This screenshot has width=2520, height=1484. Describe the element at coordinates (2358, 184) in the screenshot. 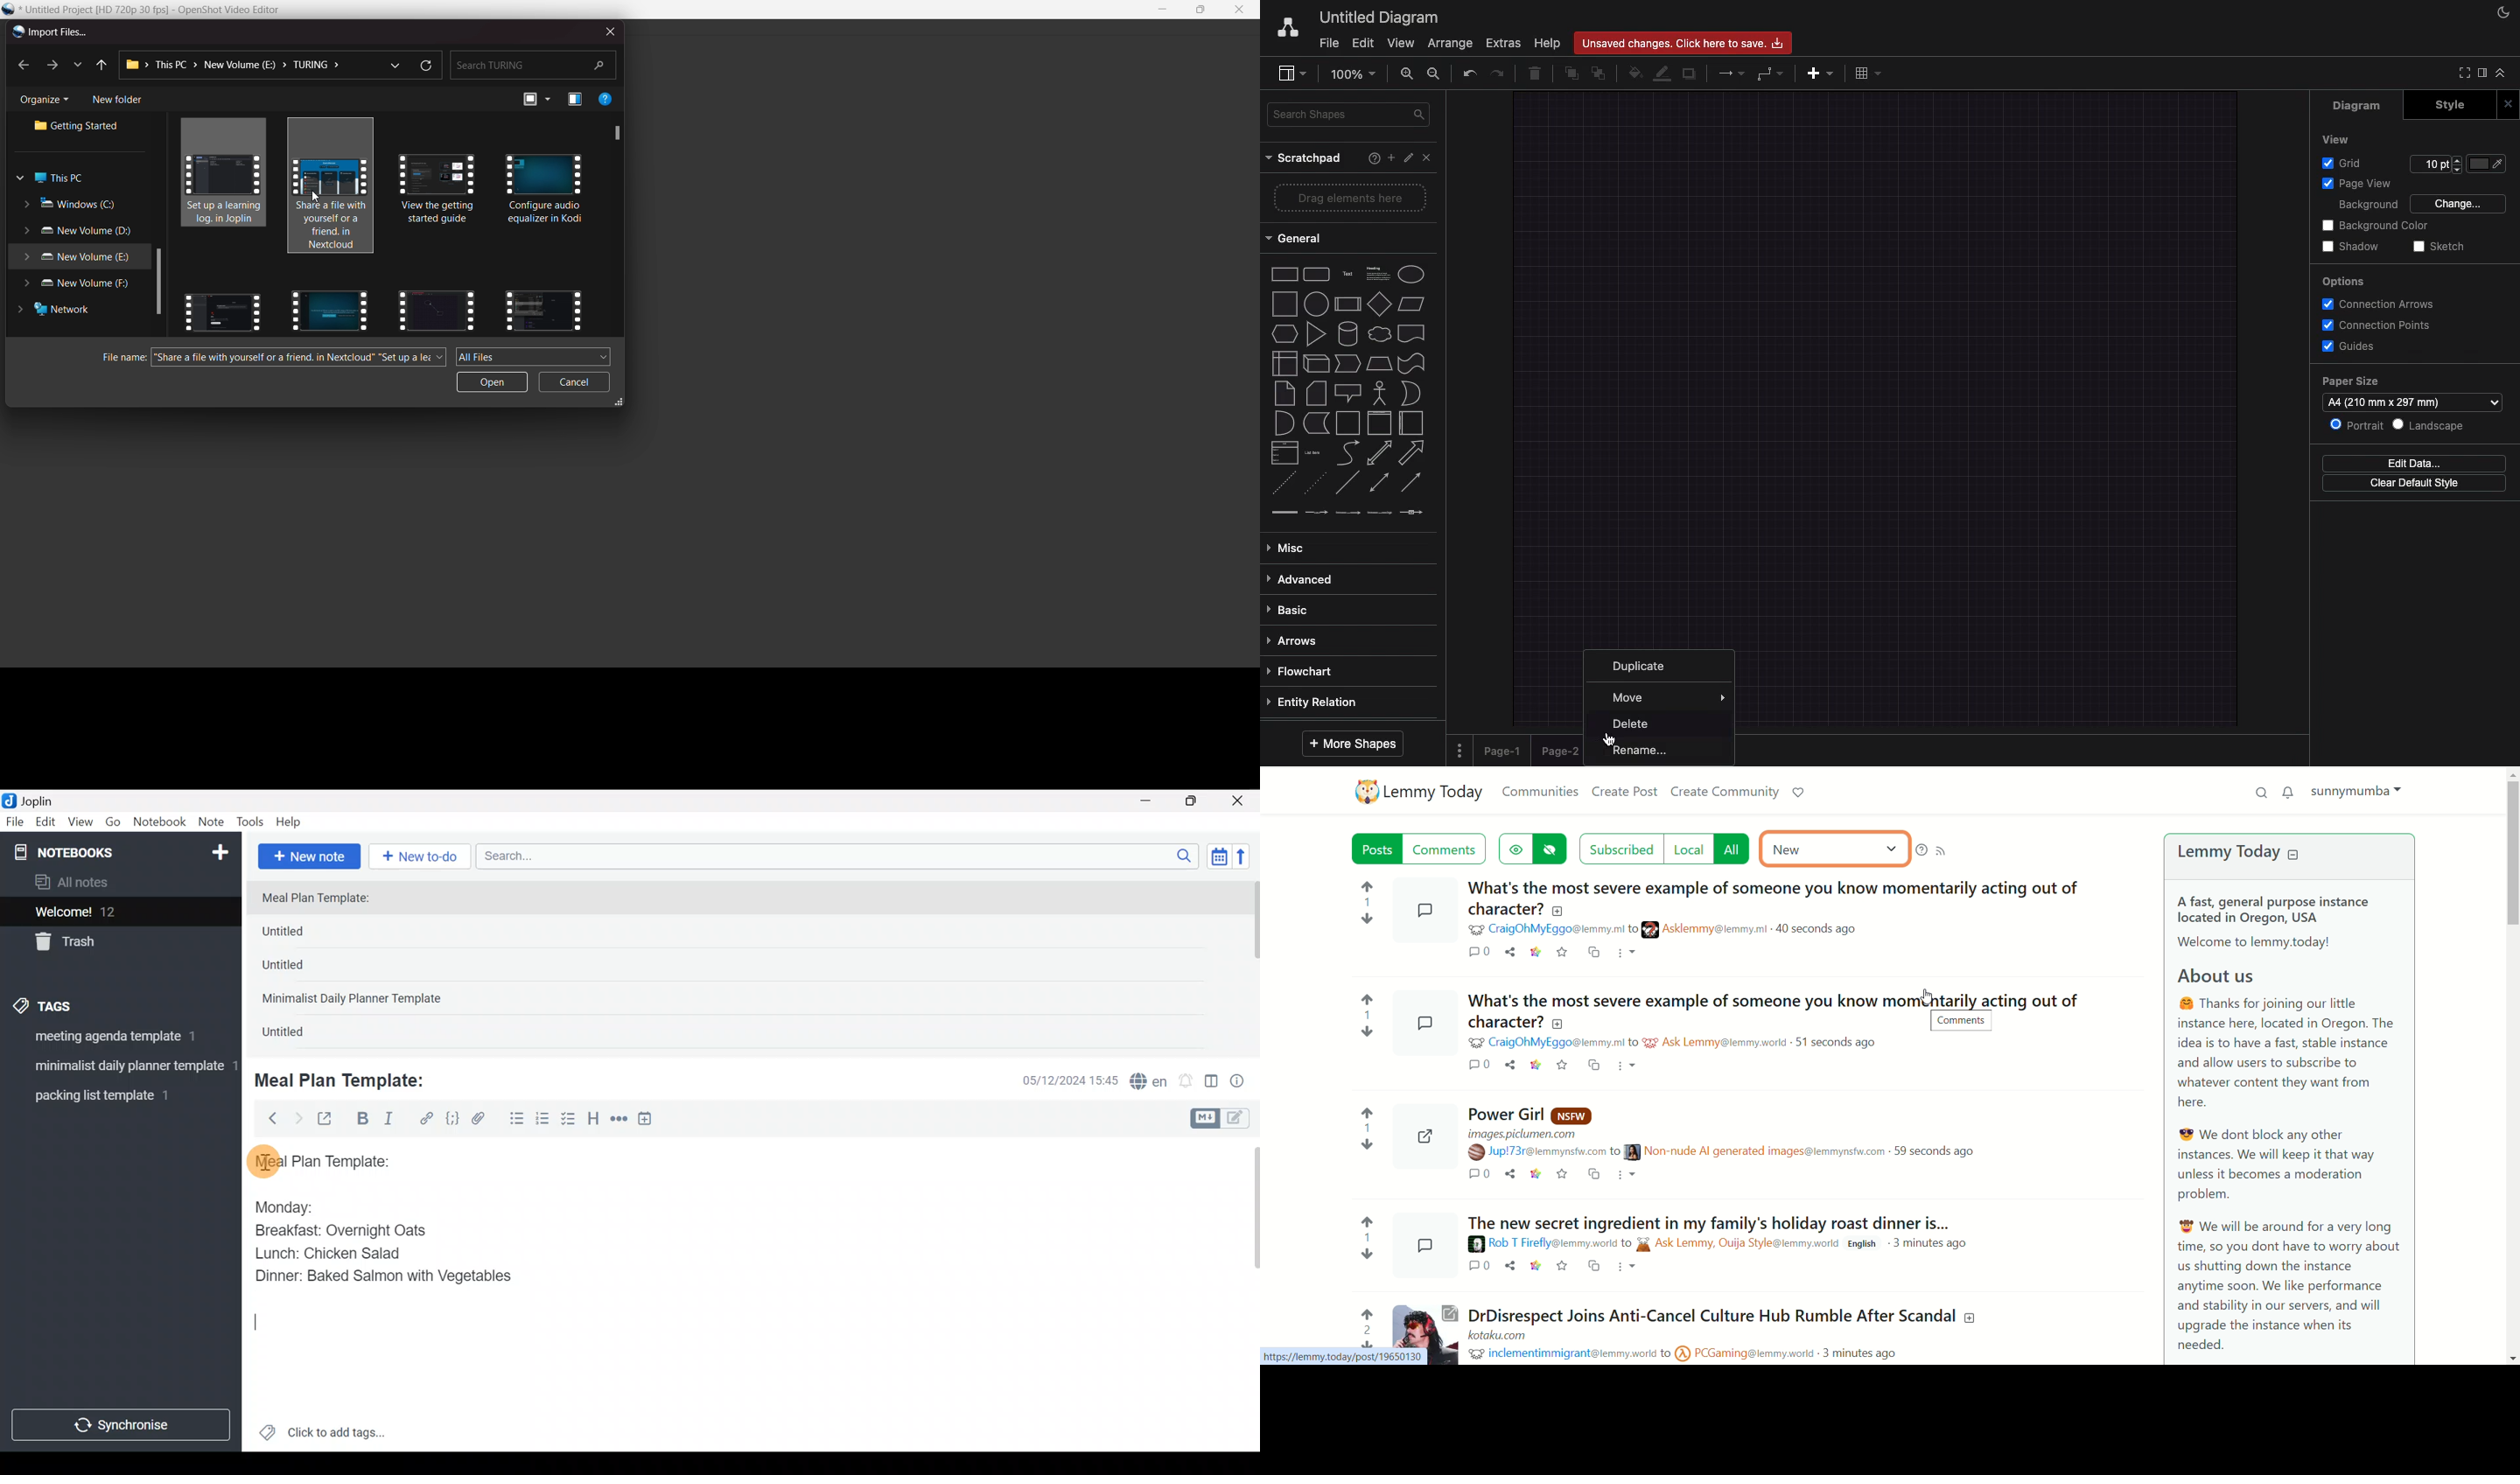

I see `Page view` at that location.